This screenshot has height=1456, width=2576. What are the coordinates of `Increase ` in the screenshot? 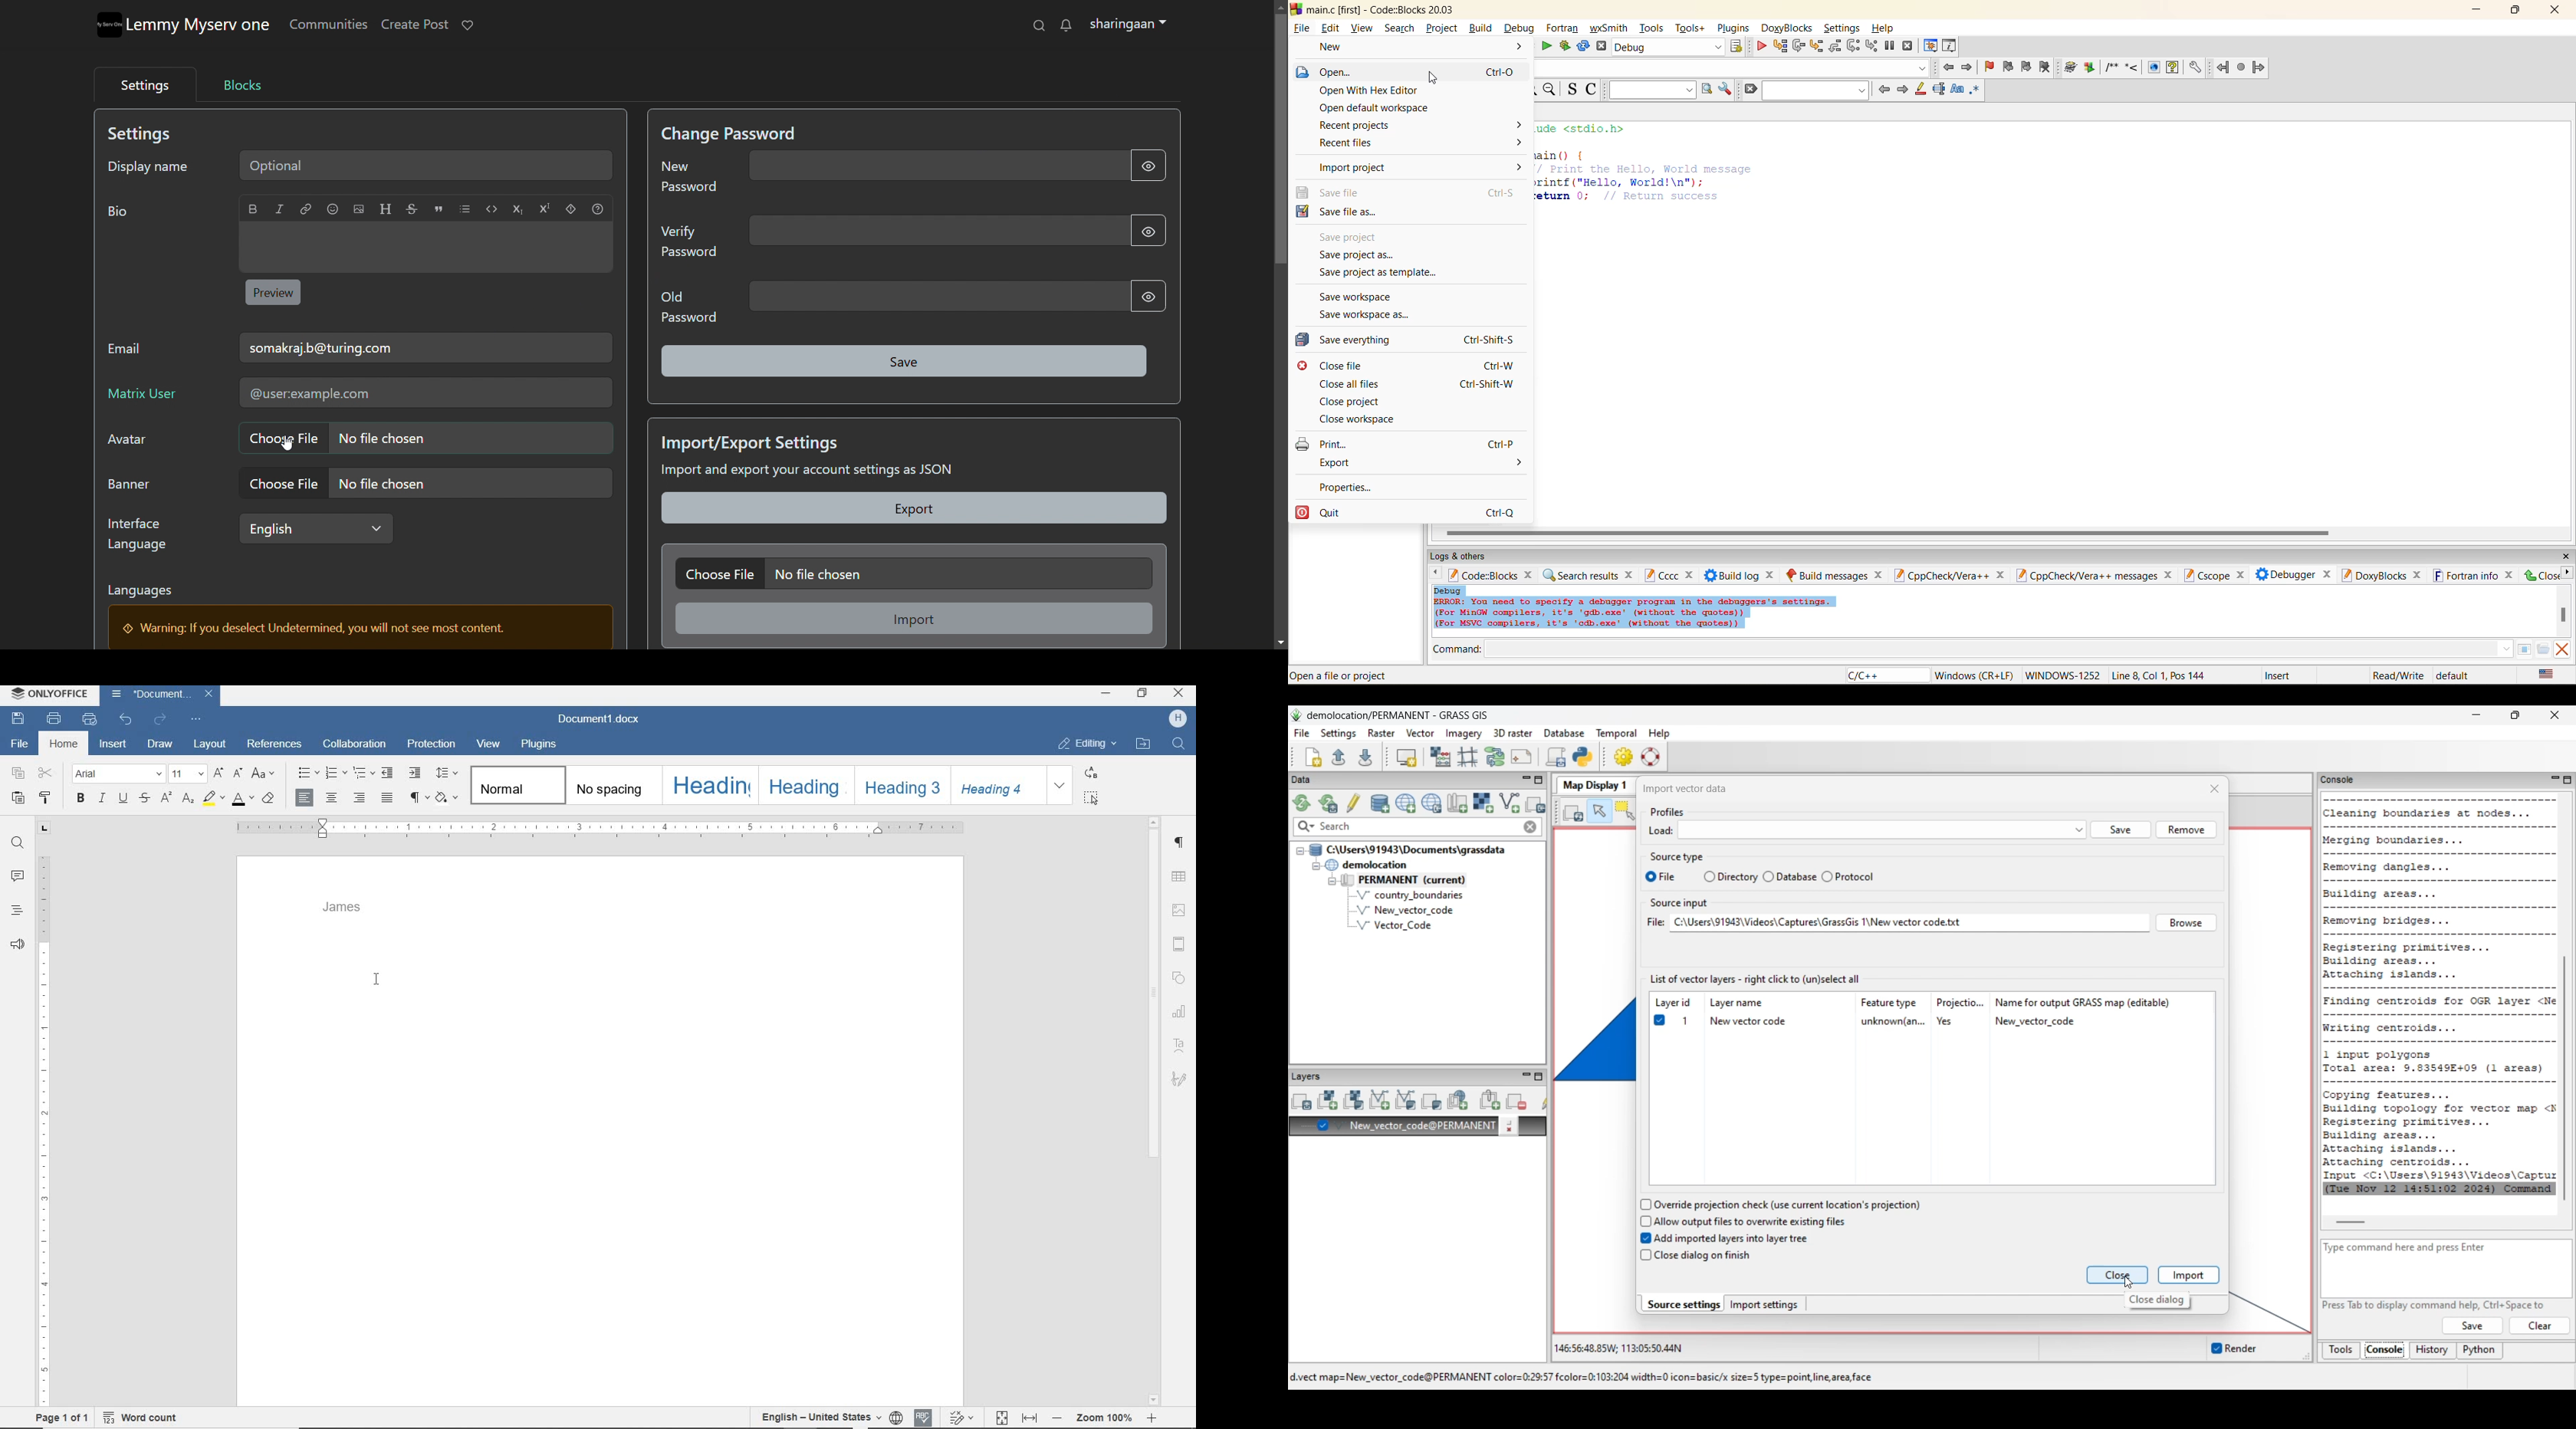 It's located at (1153, 1418).